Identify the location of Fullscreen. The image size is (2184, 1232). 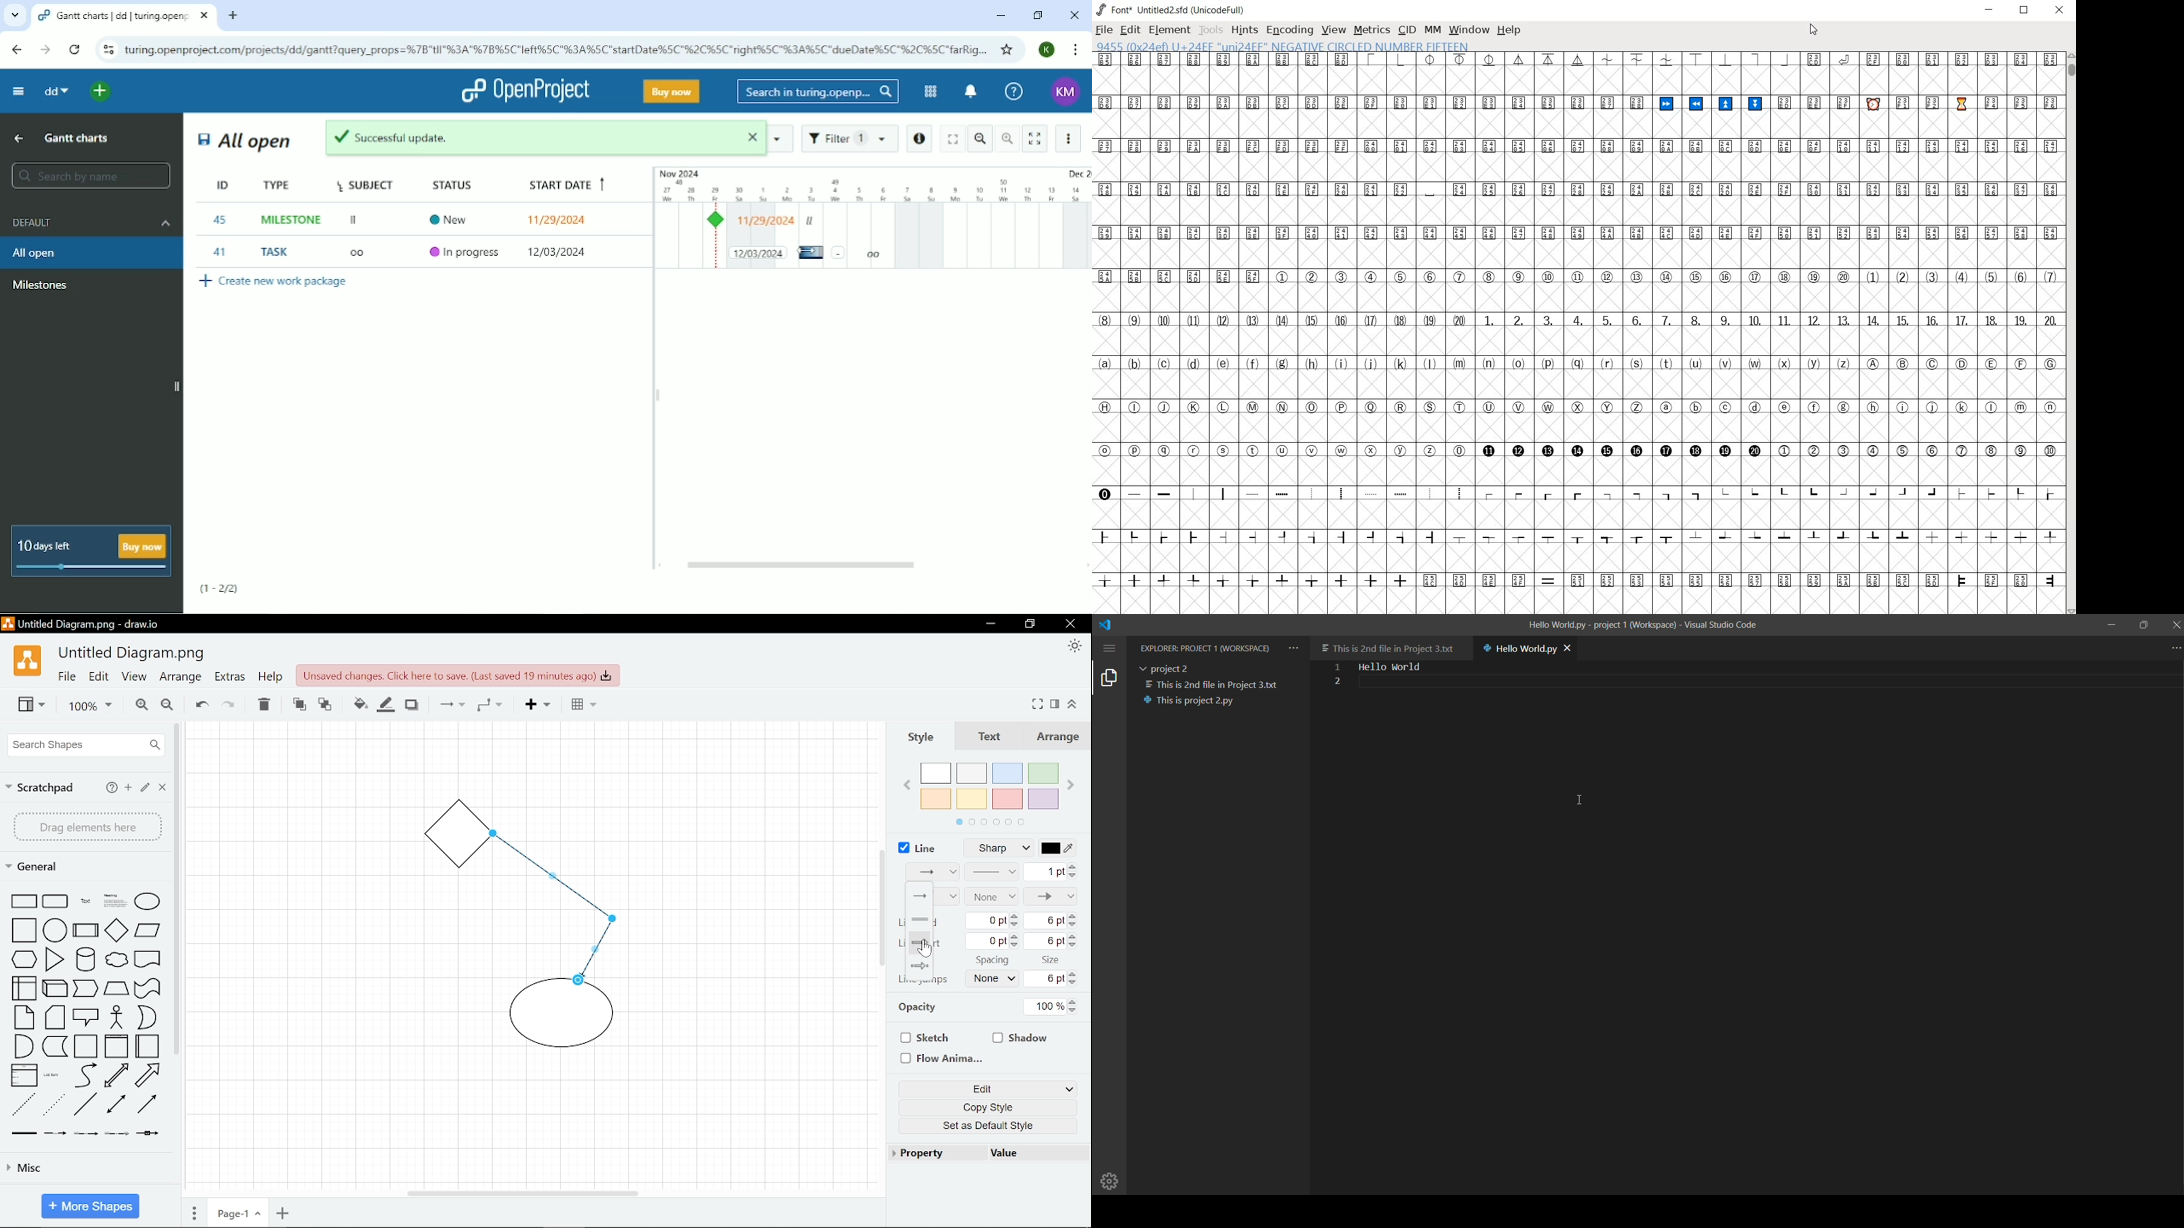
(1040, 704).